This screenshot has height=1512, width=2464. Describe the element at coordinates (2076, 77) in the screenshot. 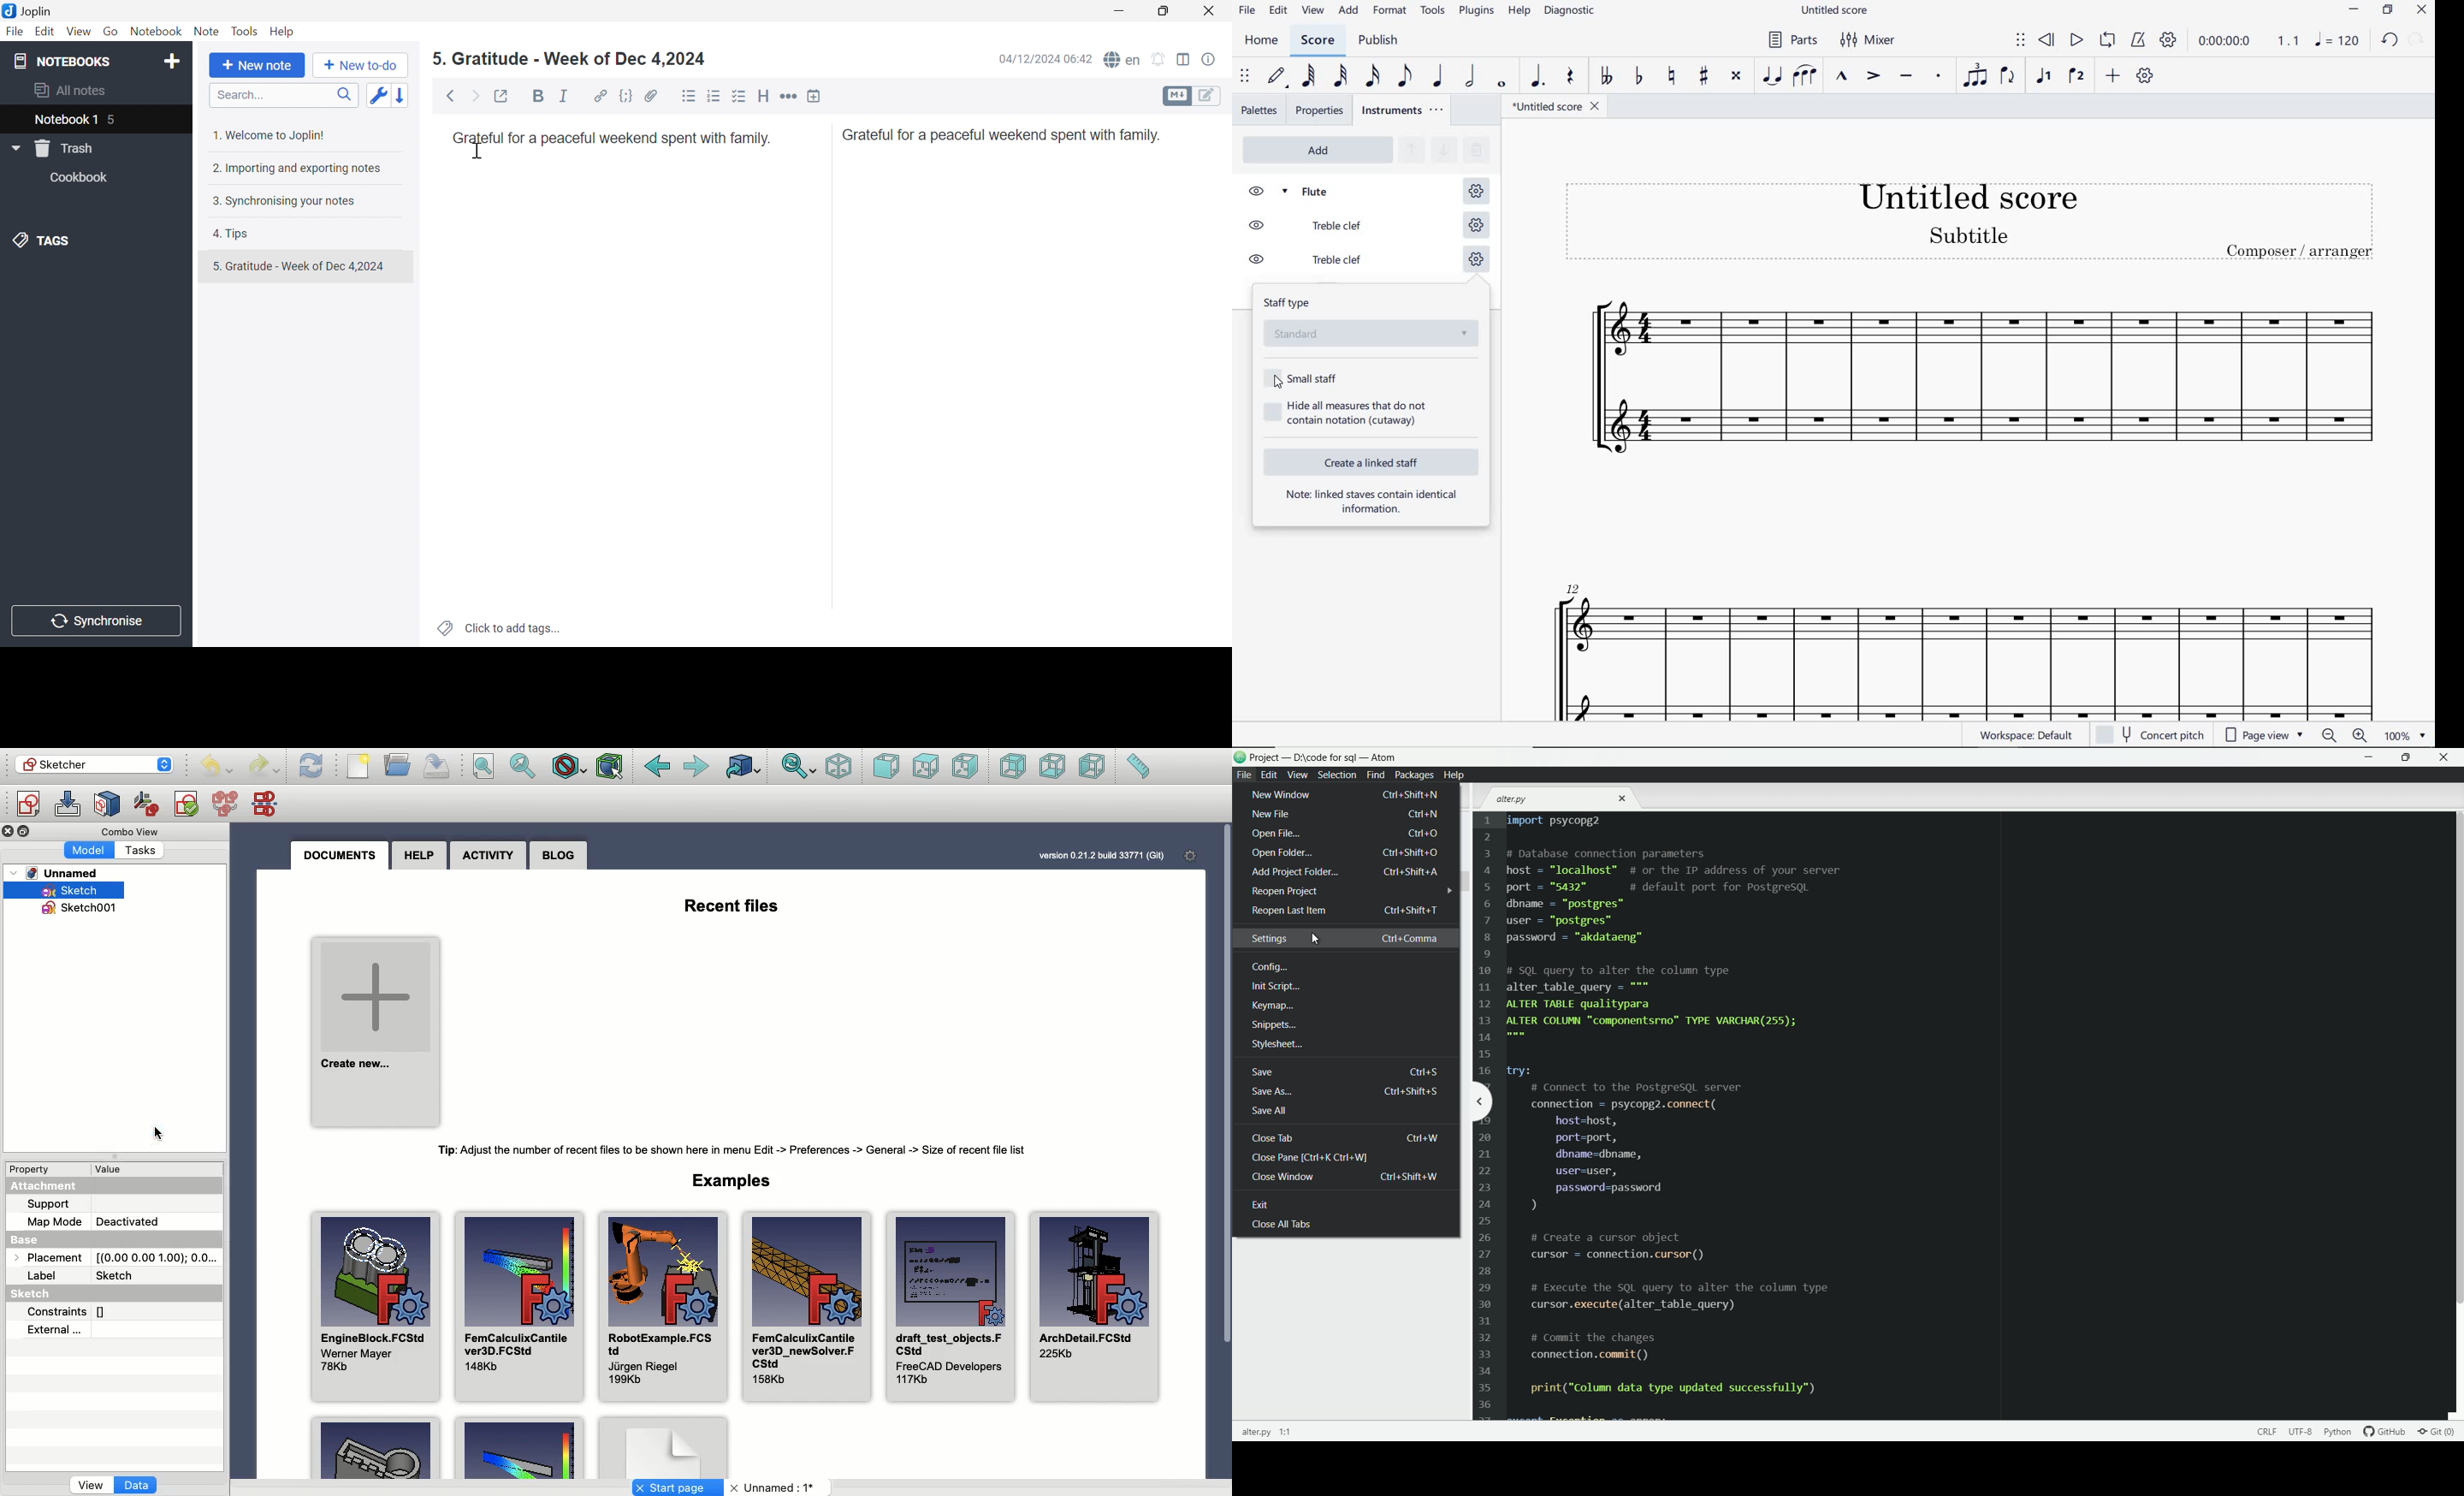

I see `VOICE 2` at that location.